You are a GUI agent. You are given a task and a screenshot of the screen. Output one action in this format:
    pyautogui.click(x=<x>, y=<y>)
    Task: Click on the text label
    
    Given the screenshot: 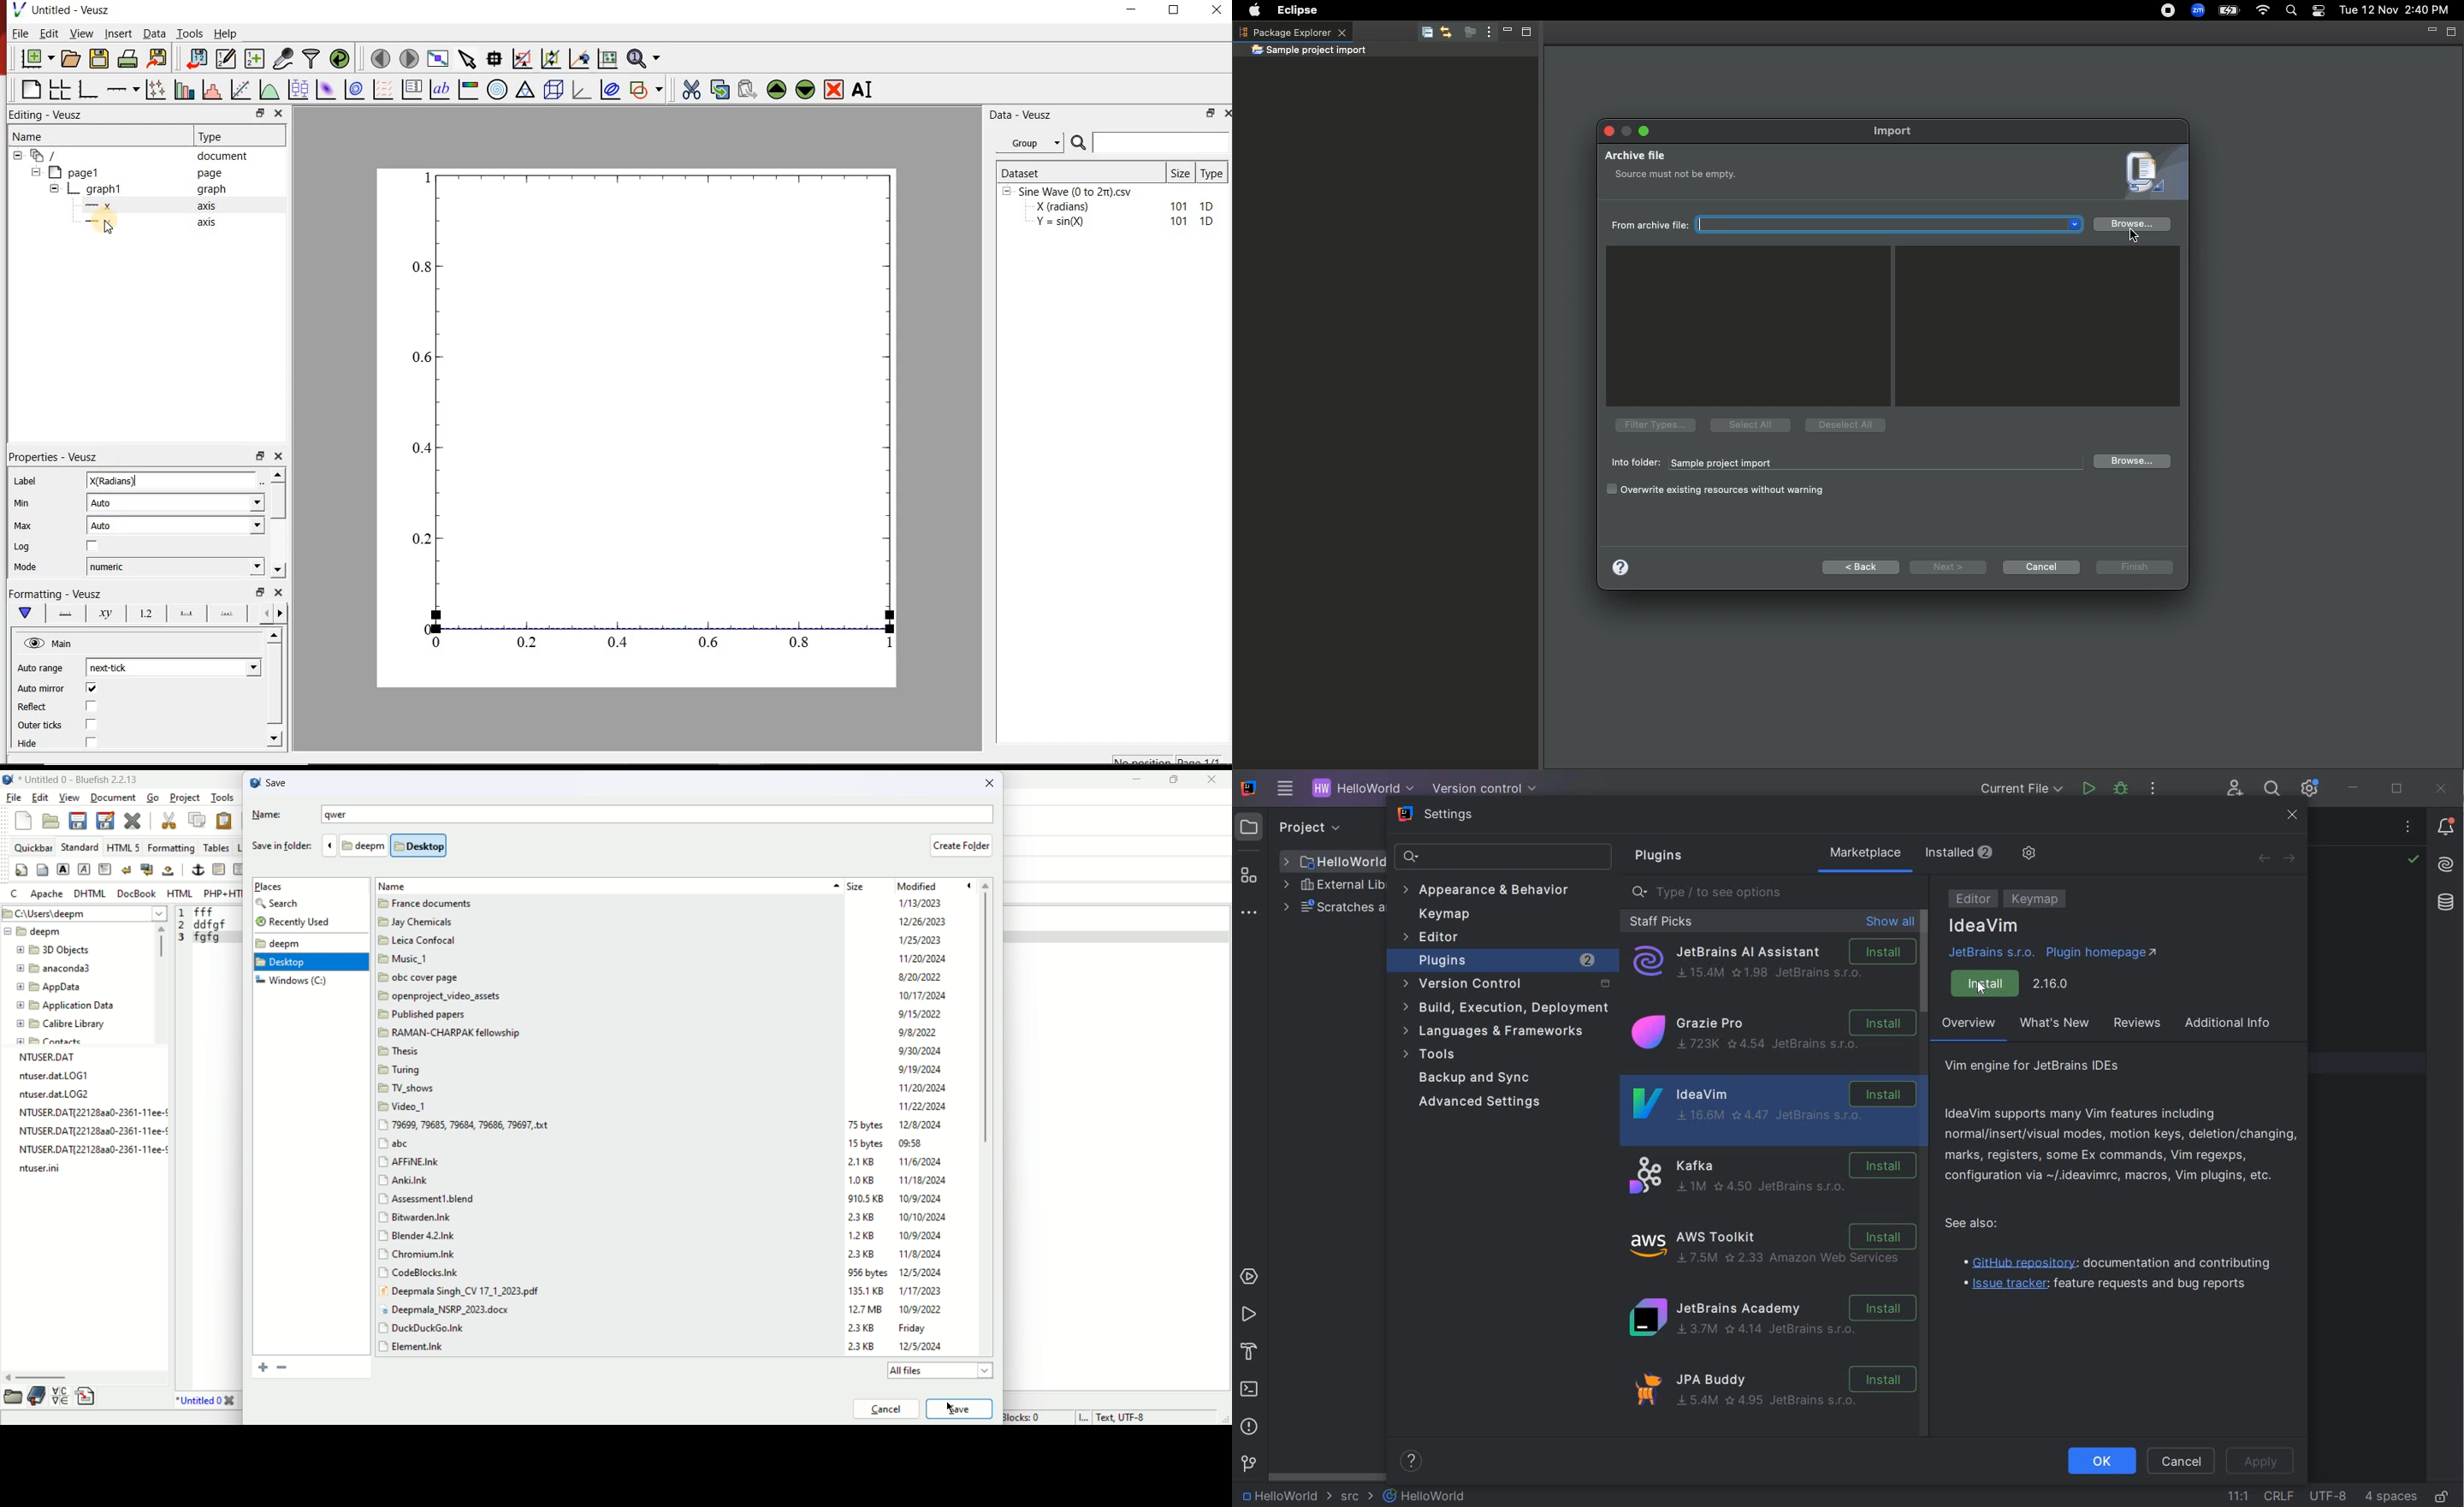 What is the action you would take?
    pyautogui.click(x=440, y=89)
    